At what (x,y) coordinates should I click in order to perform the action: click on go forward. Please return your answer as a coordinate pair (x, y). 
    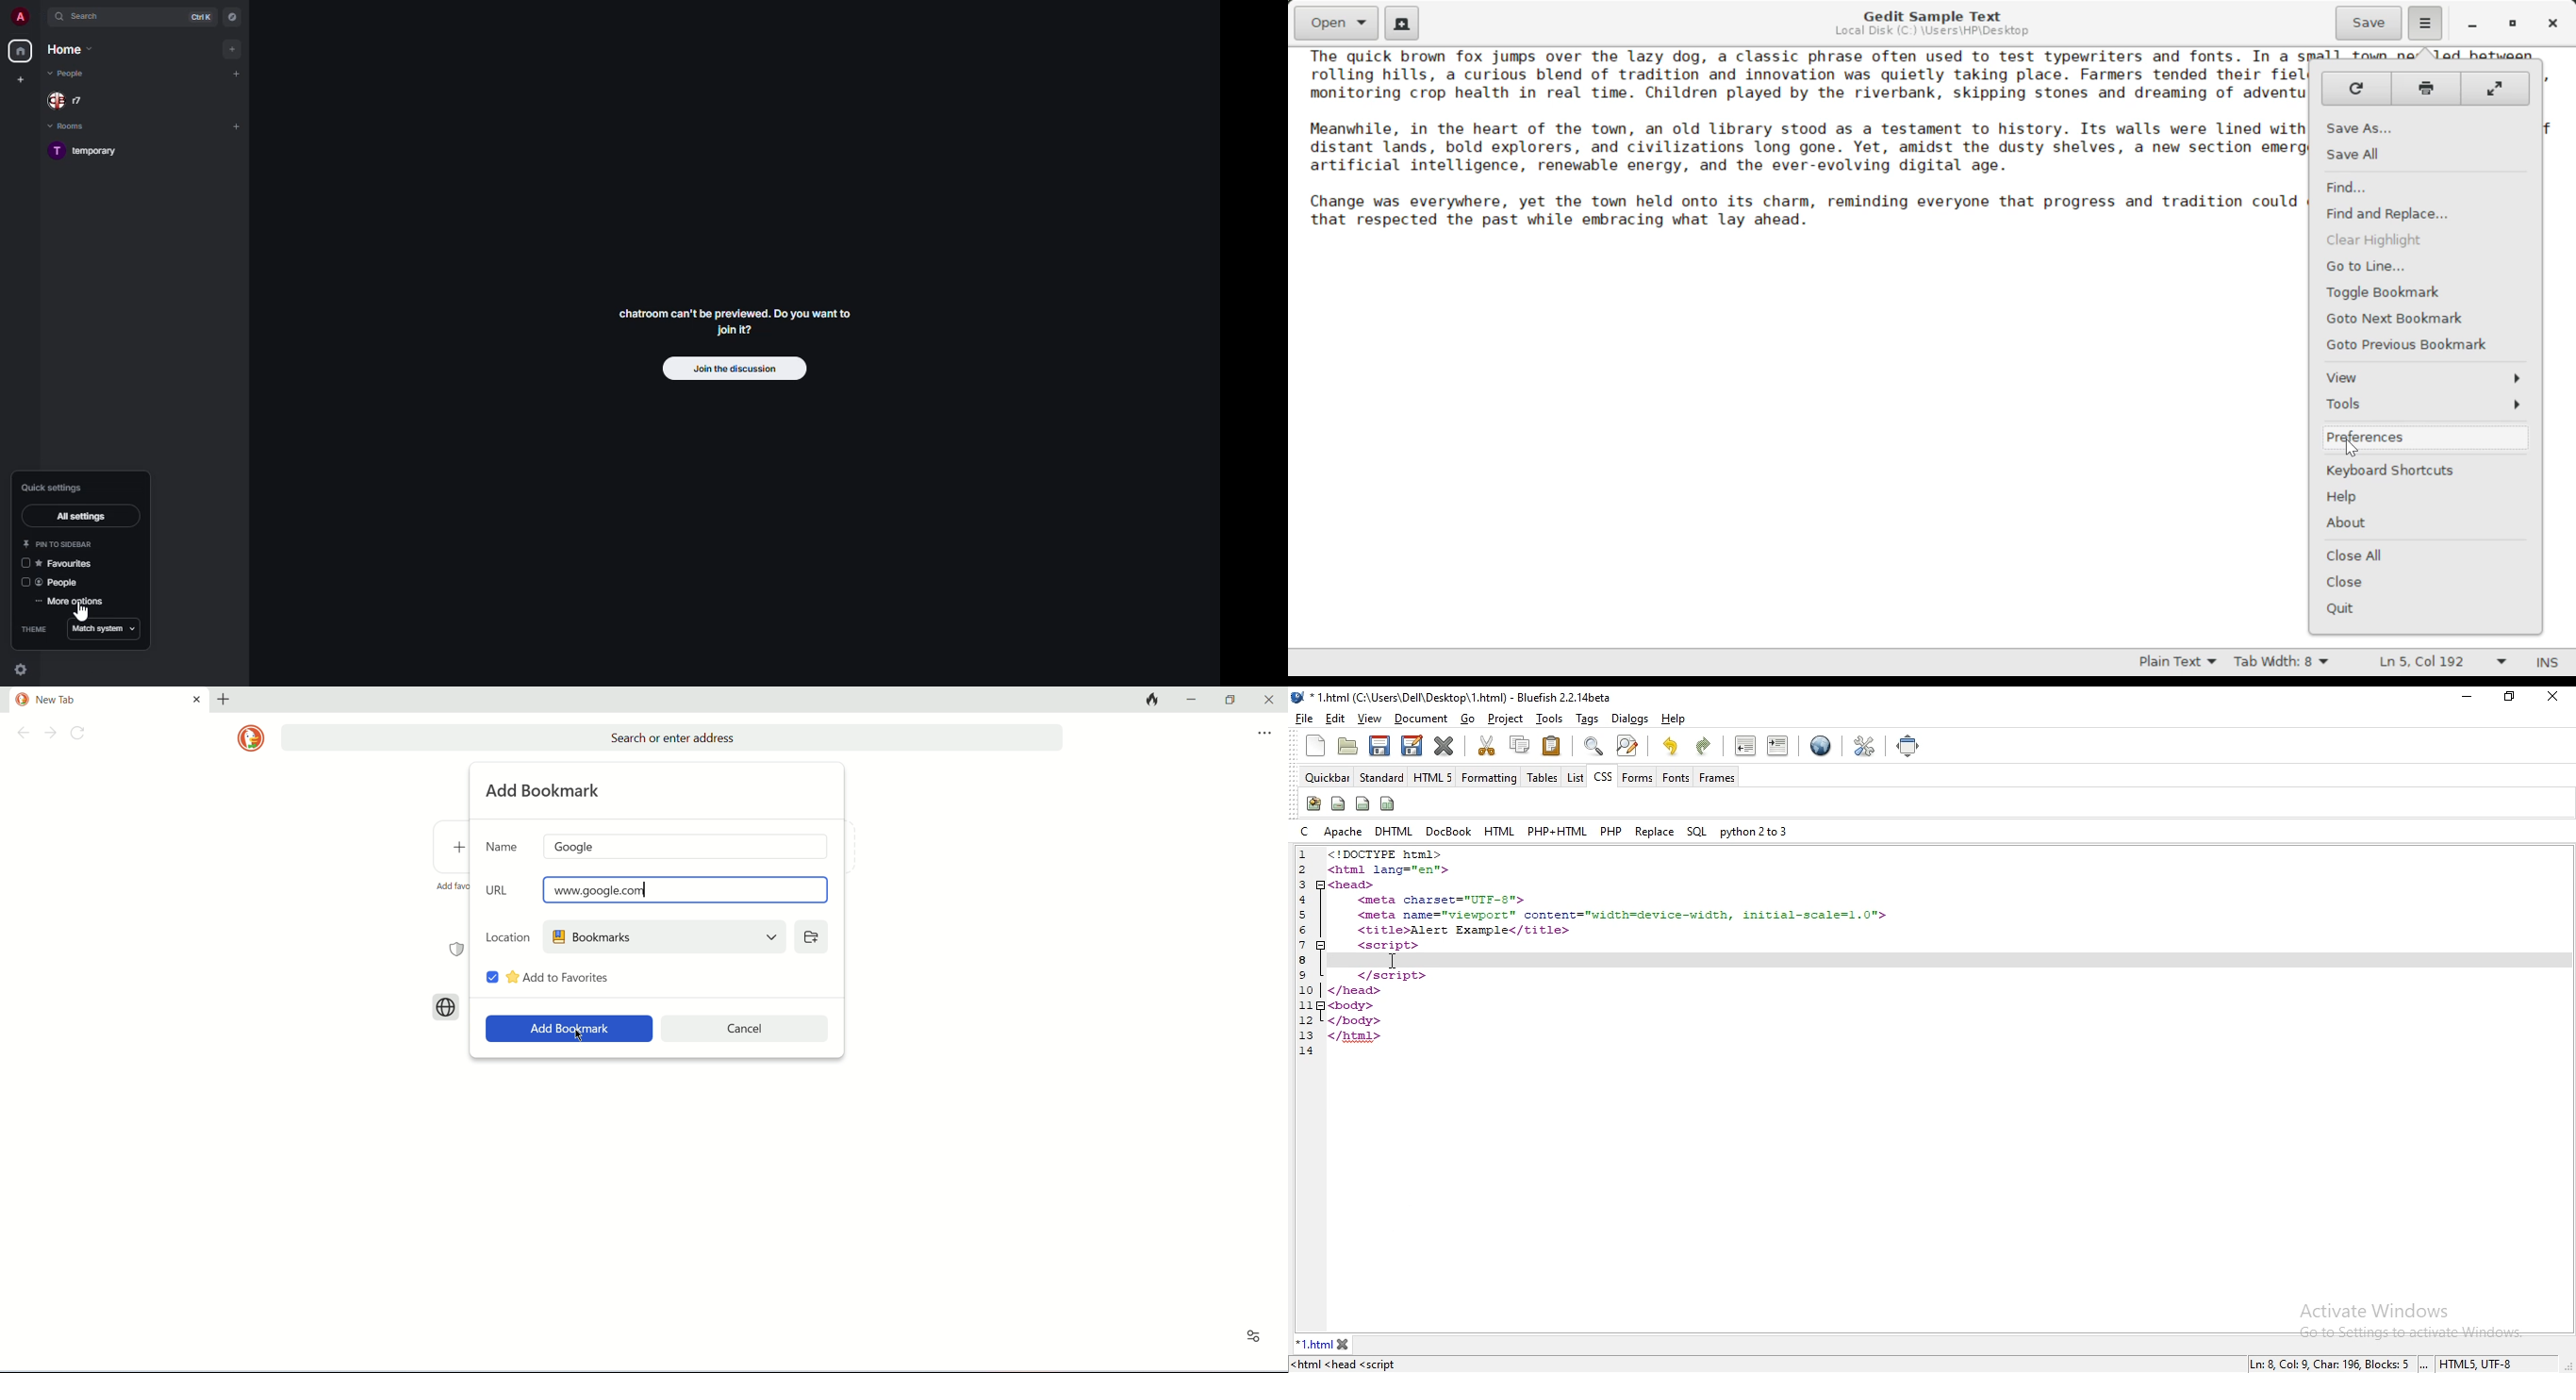
    Looking at the image, I should click on (50, 734).